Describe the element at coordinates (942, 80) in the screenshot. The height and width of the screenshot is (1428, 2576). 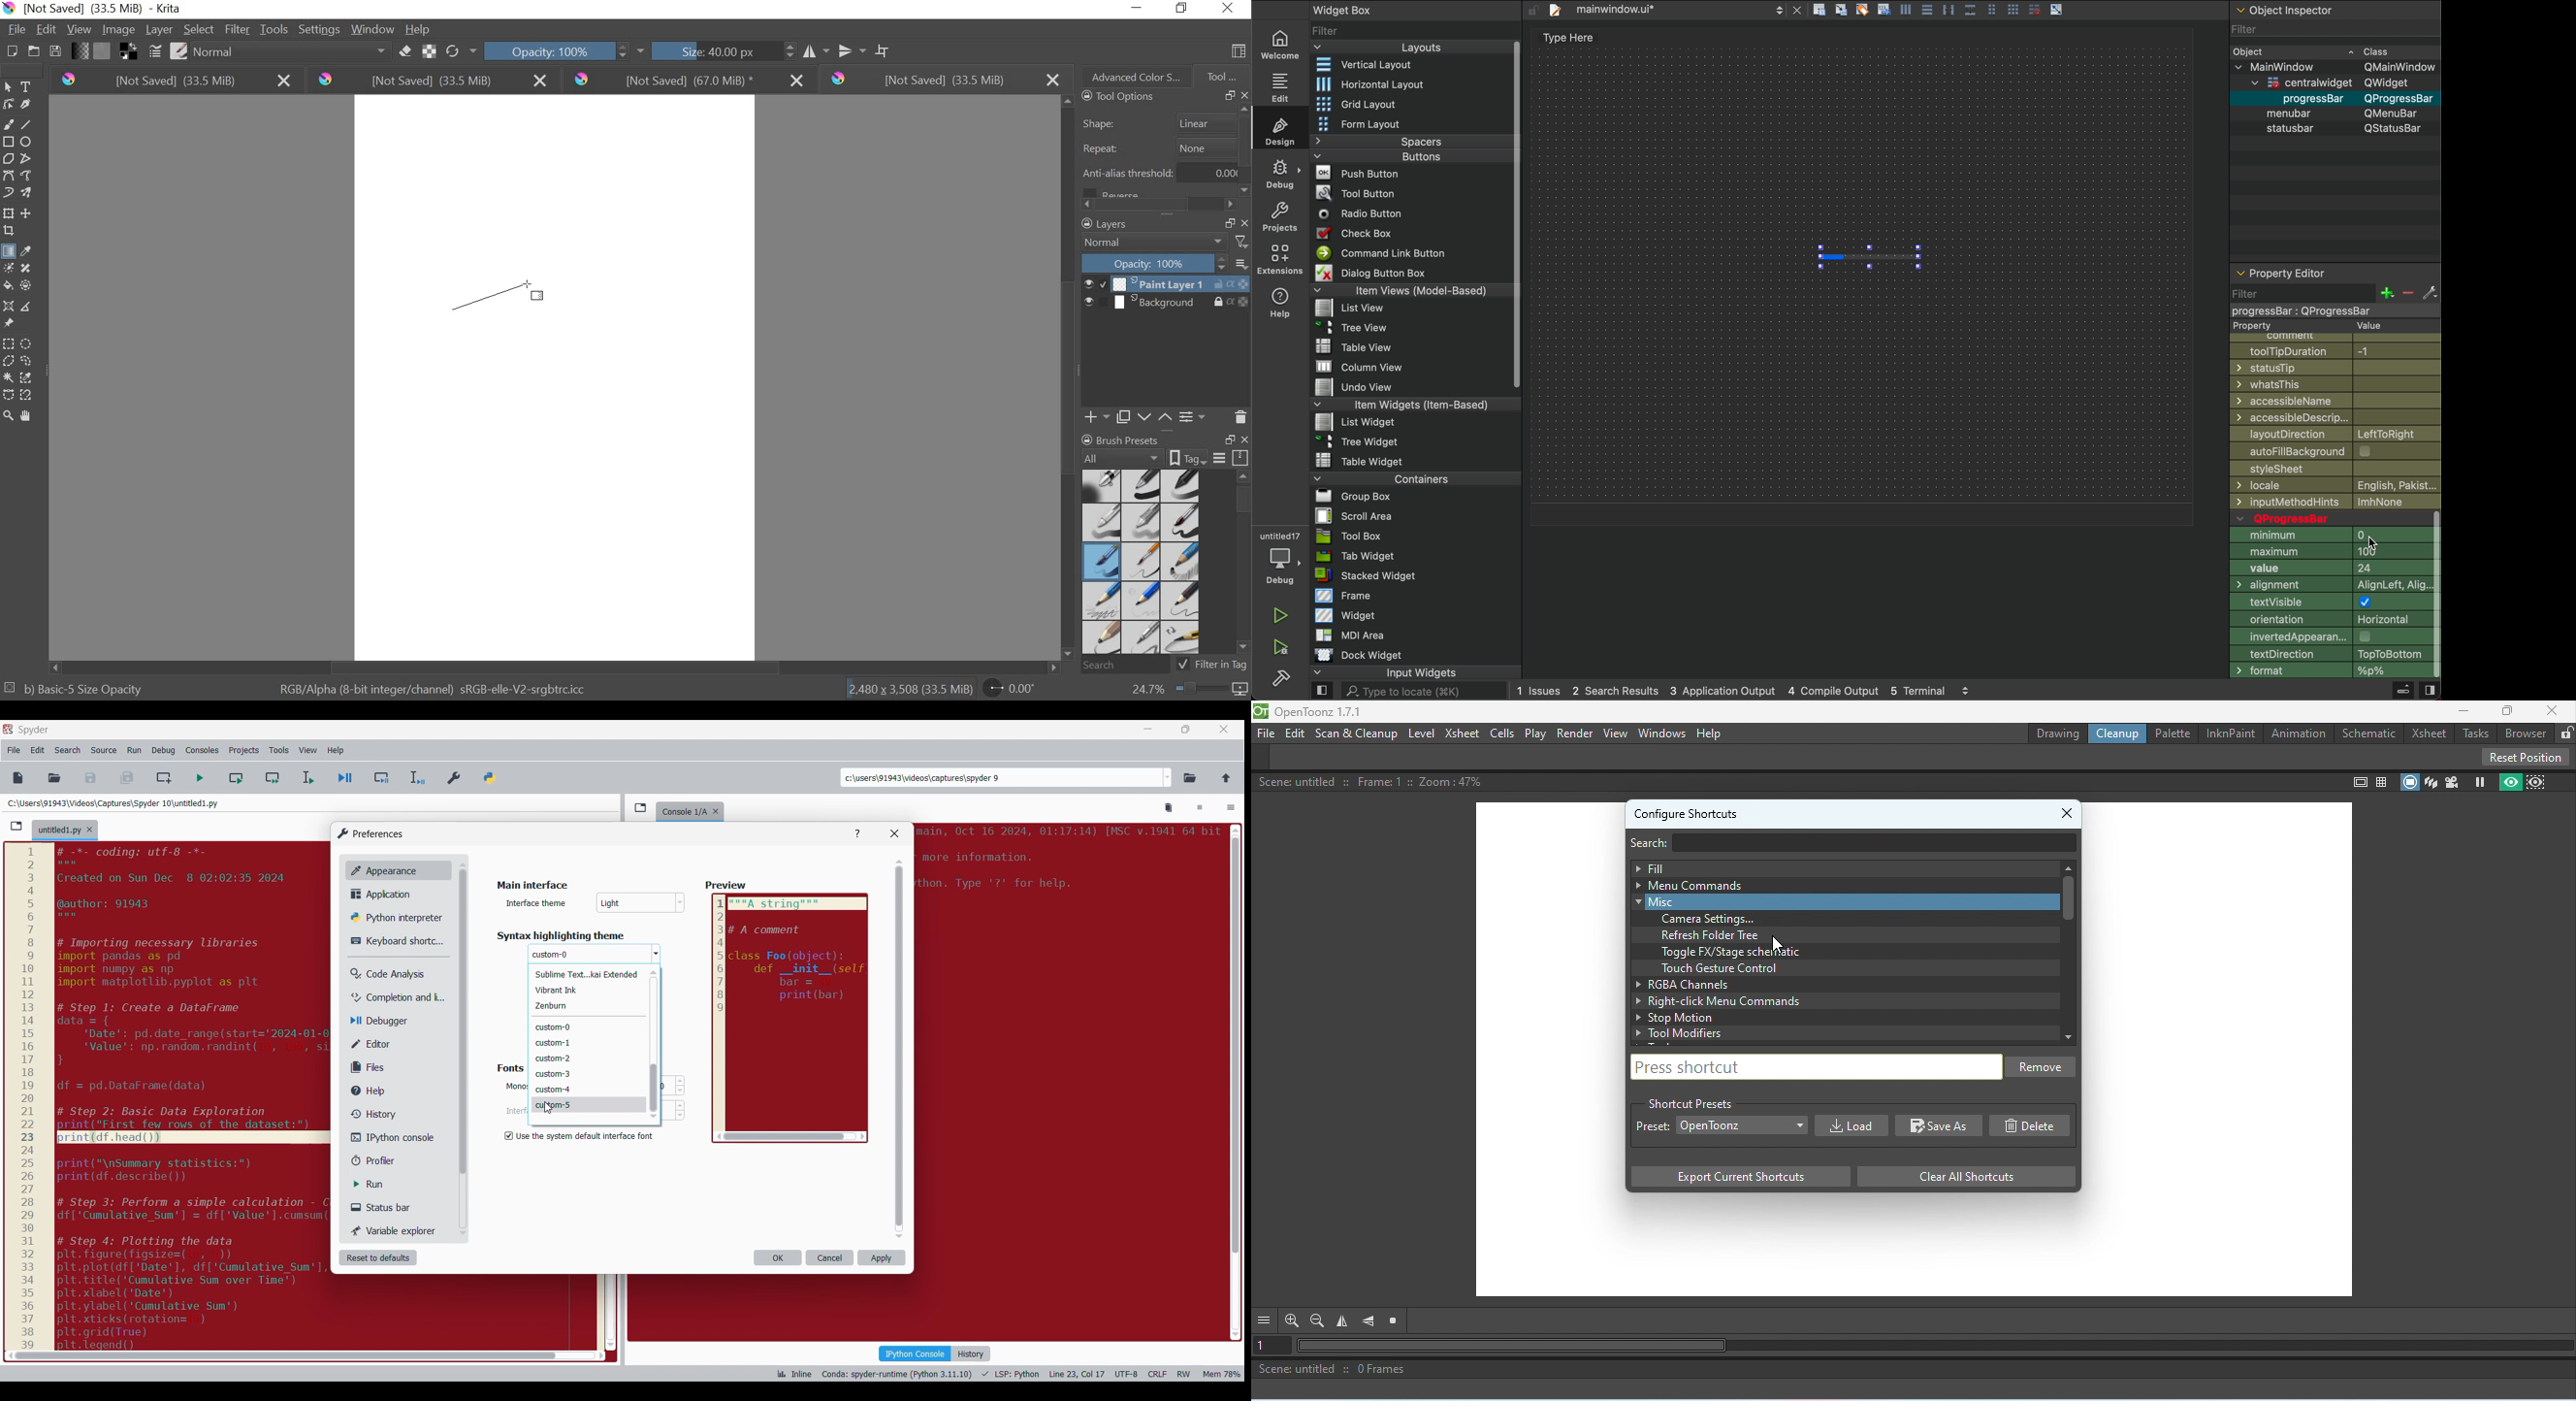
I see `[not saved] (33.5 mb)` at that location.